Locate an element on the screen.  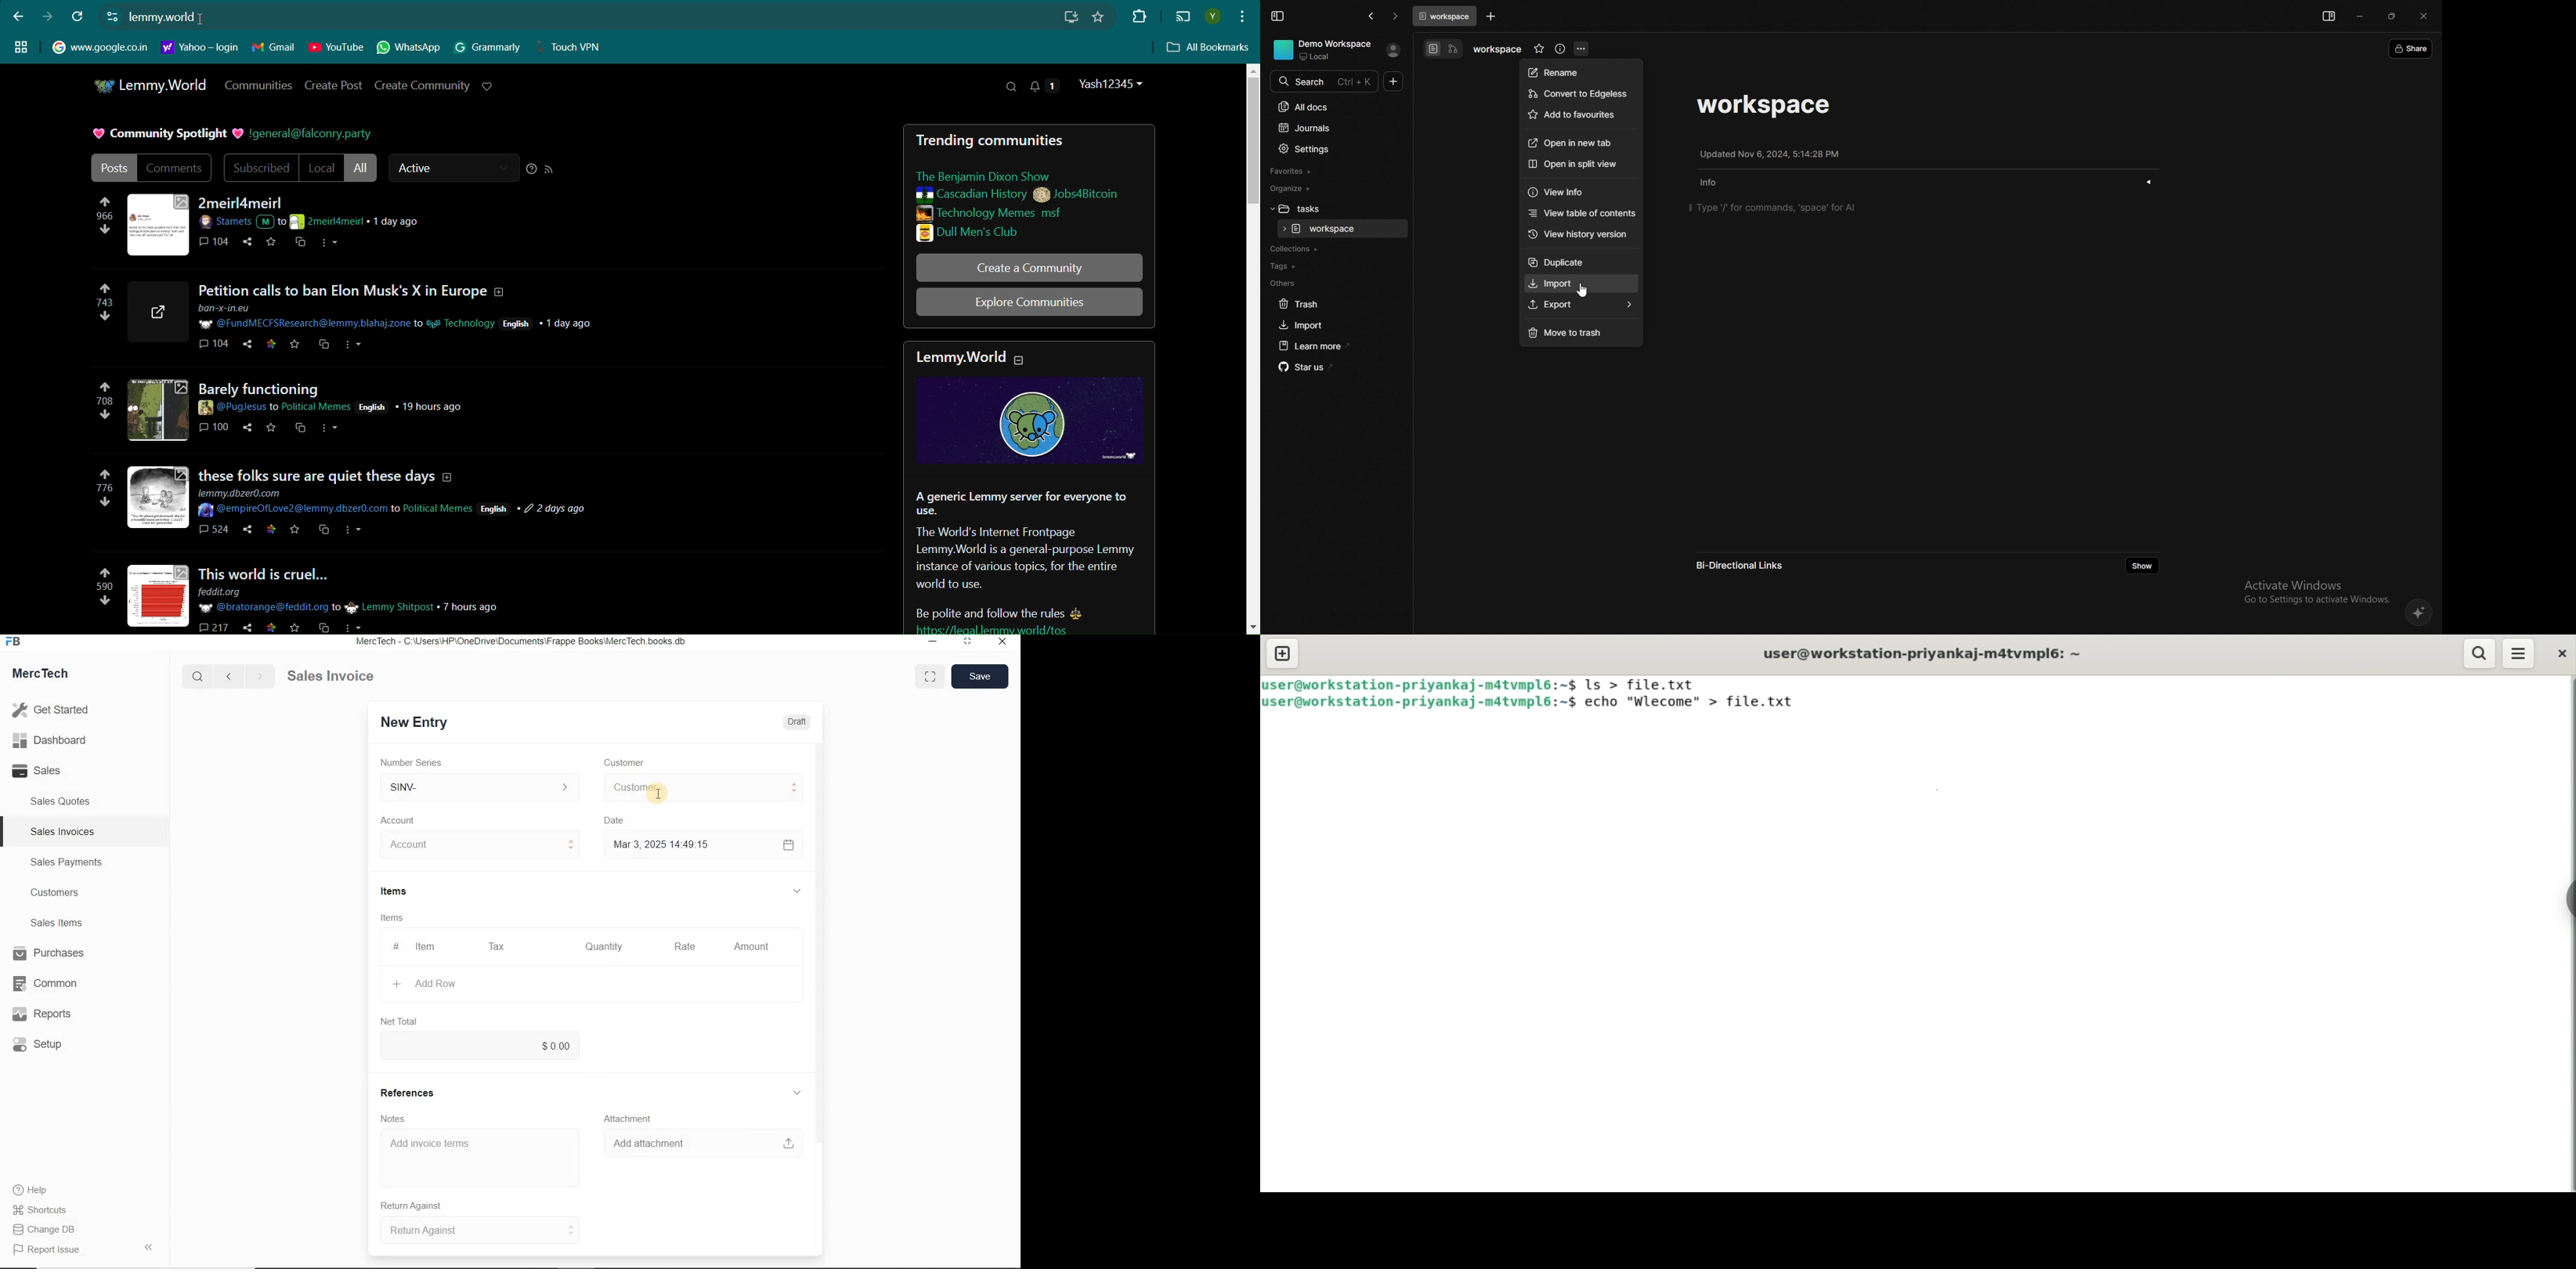
hide sub menu is located at coordinates (796, 890).